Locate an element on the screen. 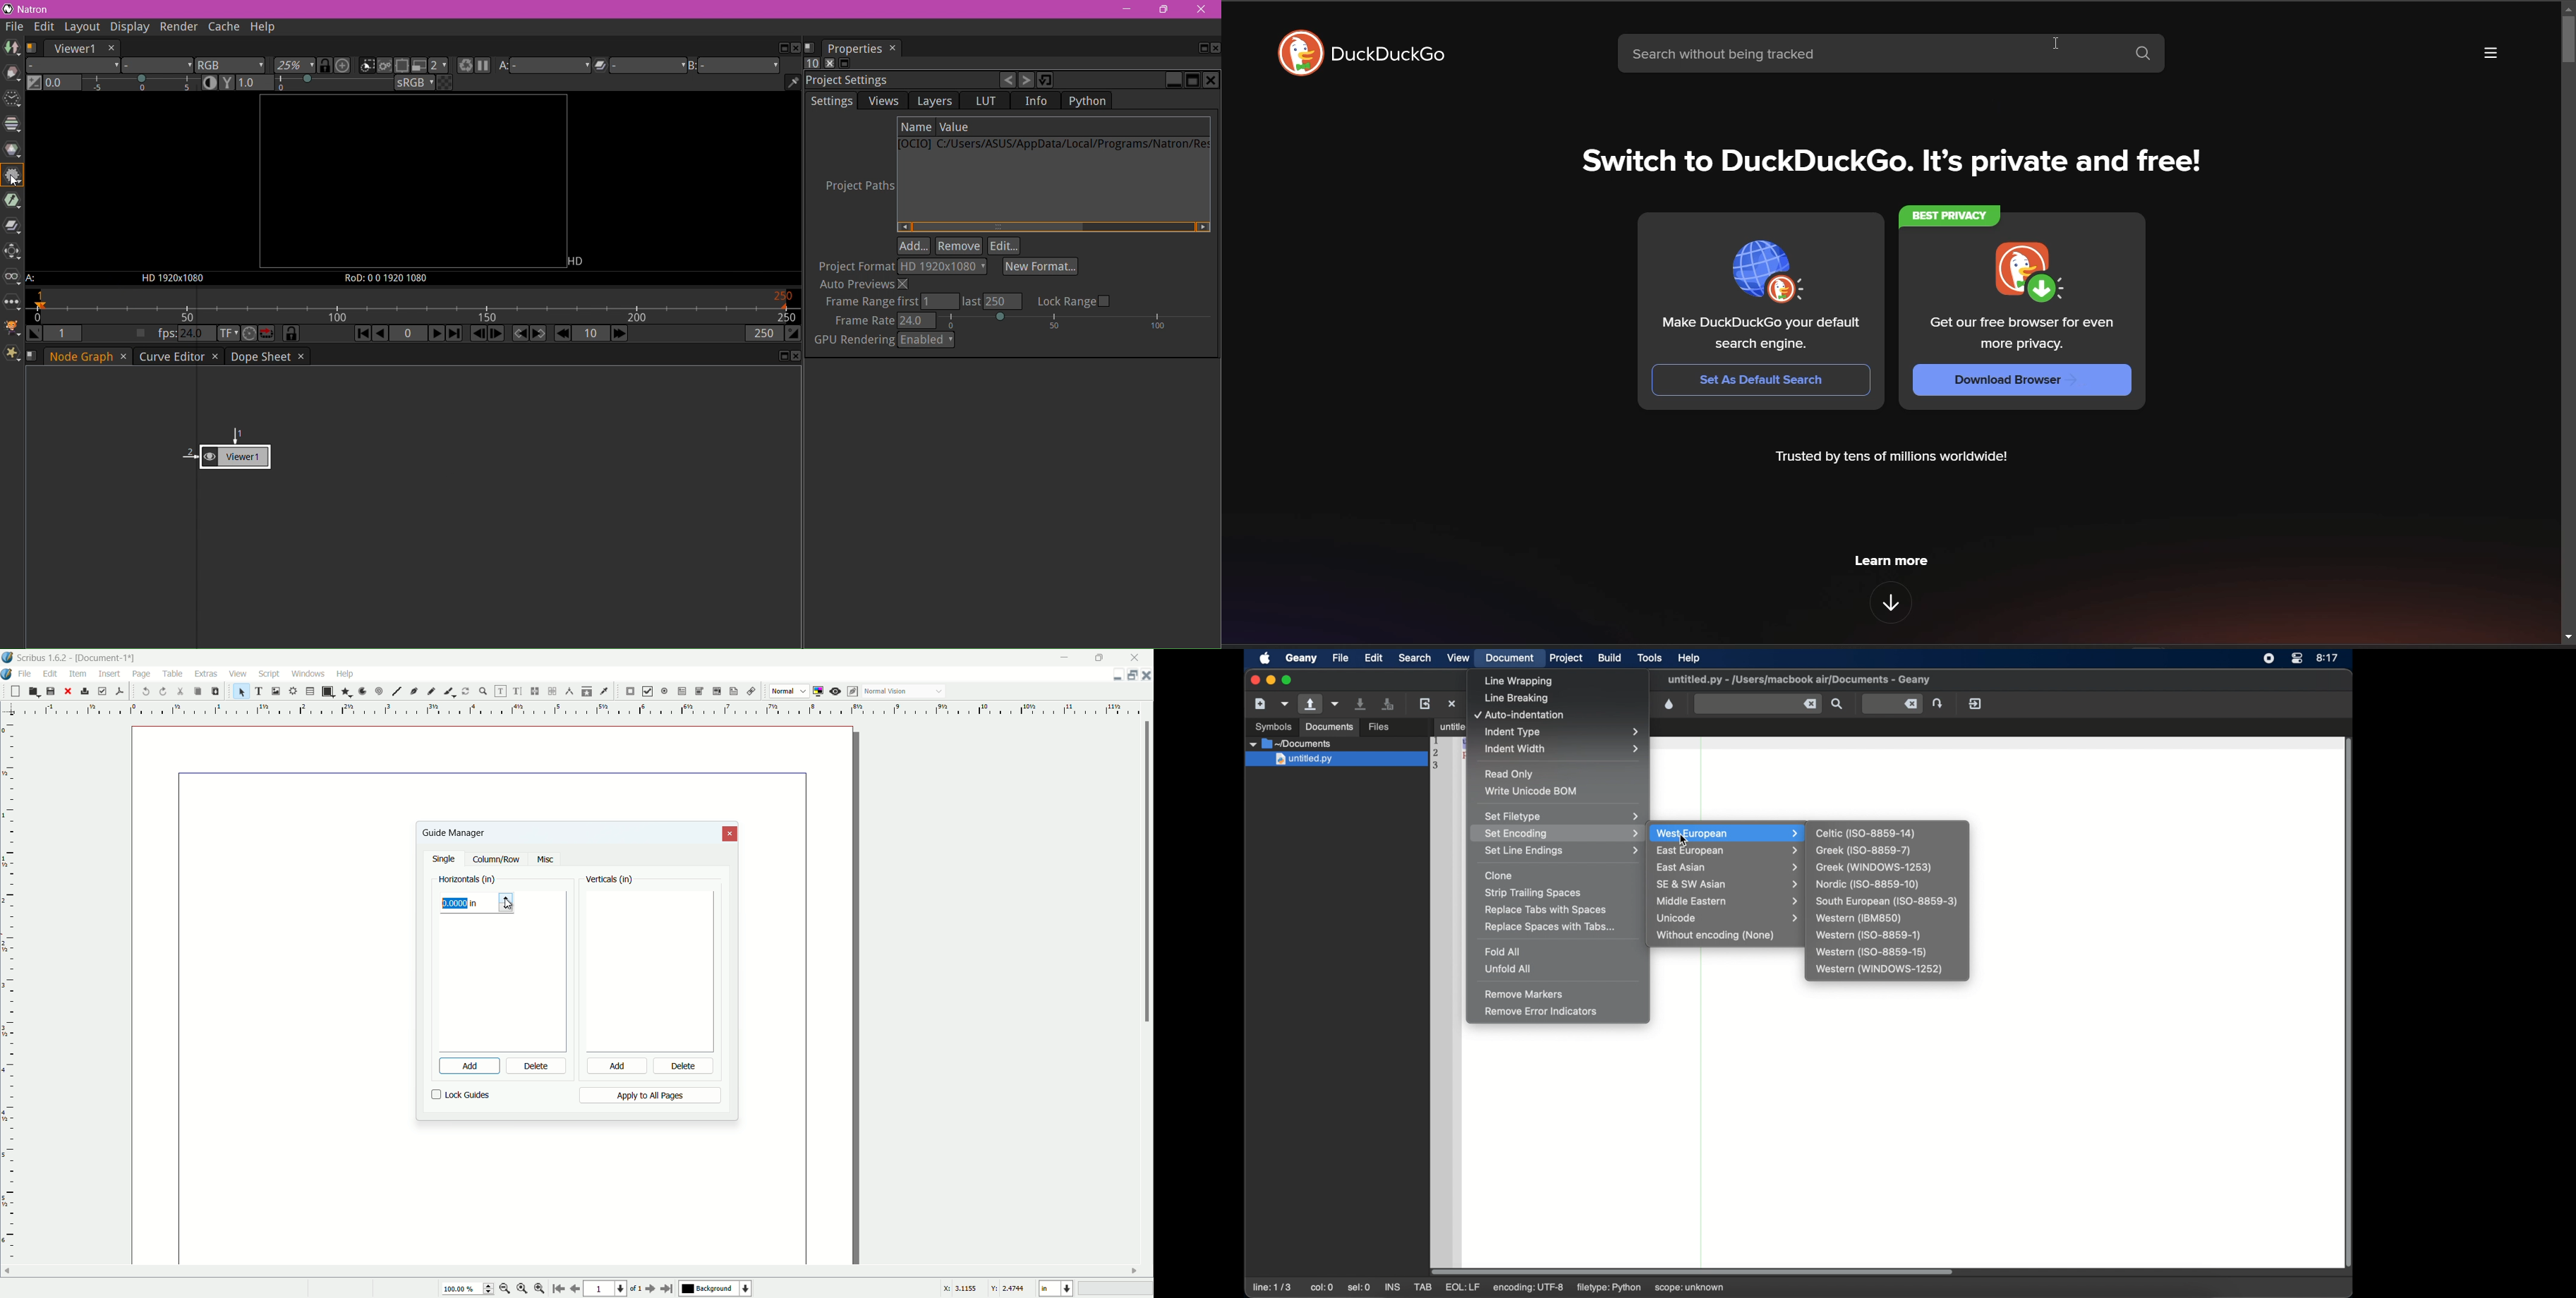  shape is located at coordinates (327, 692).